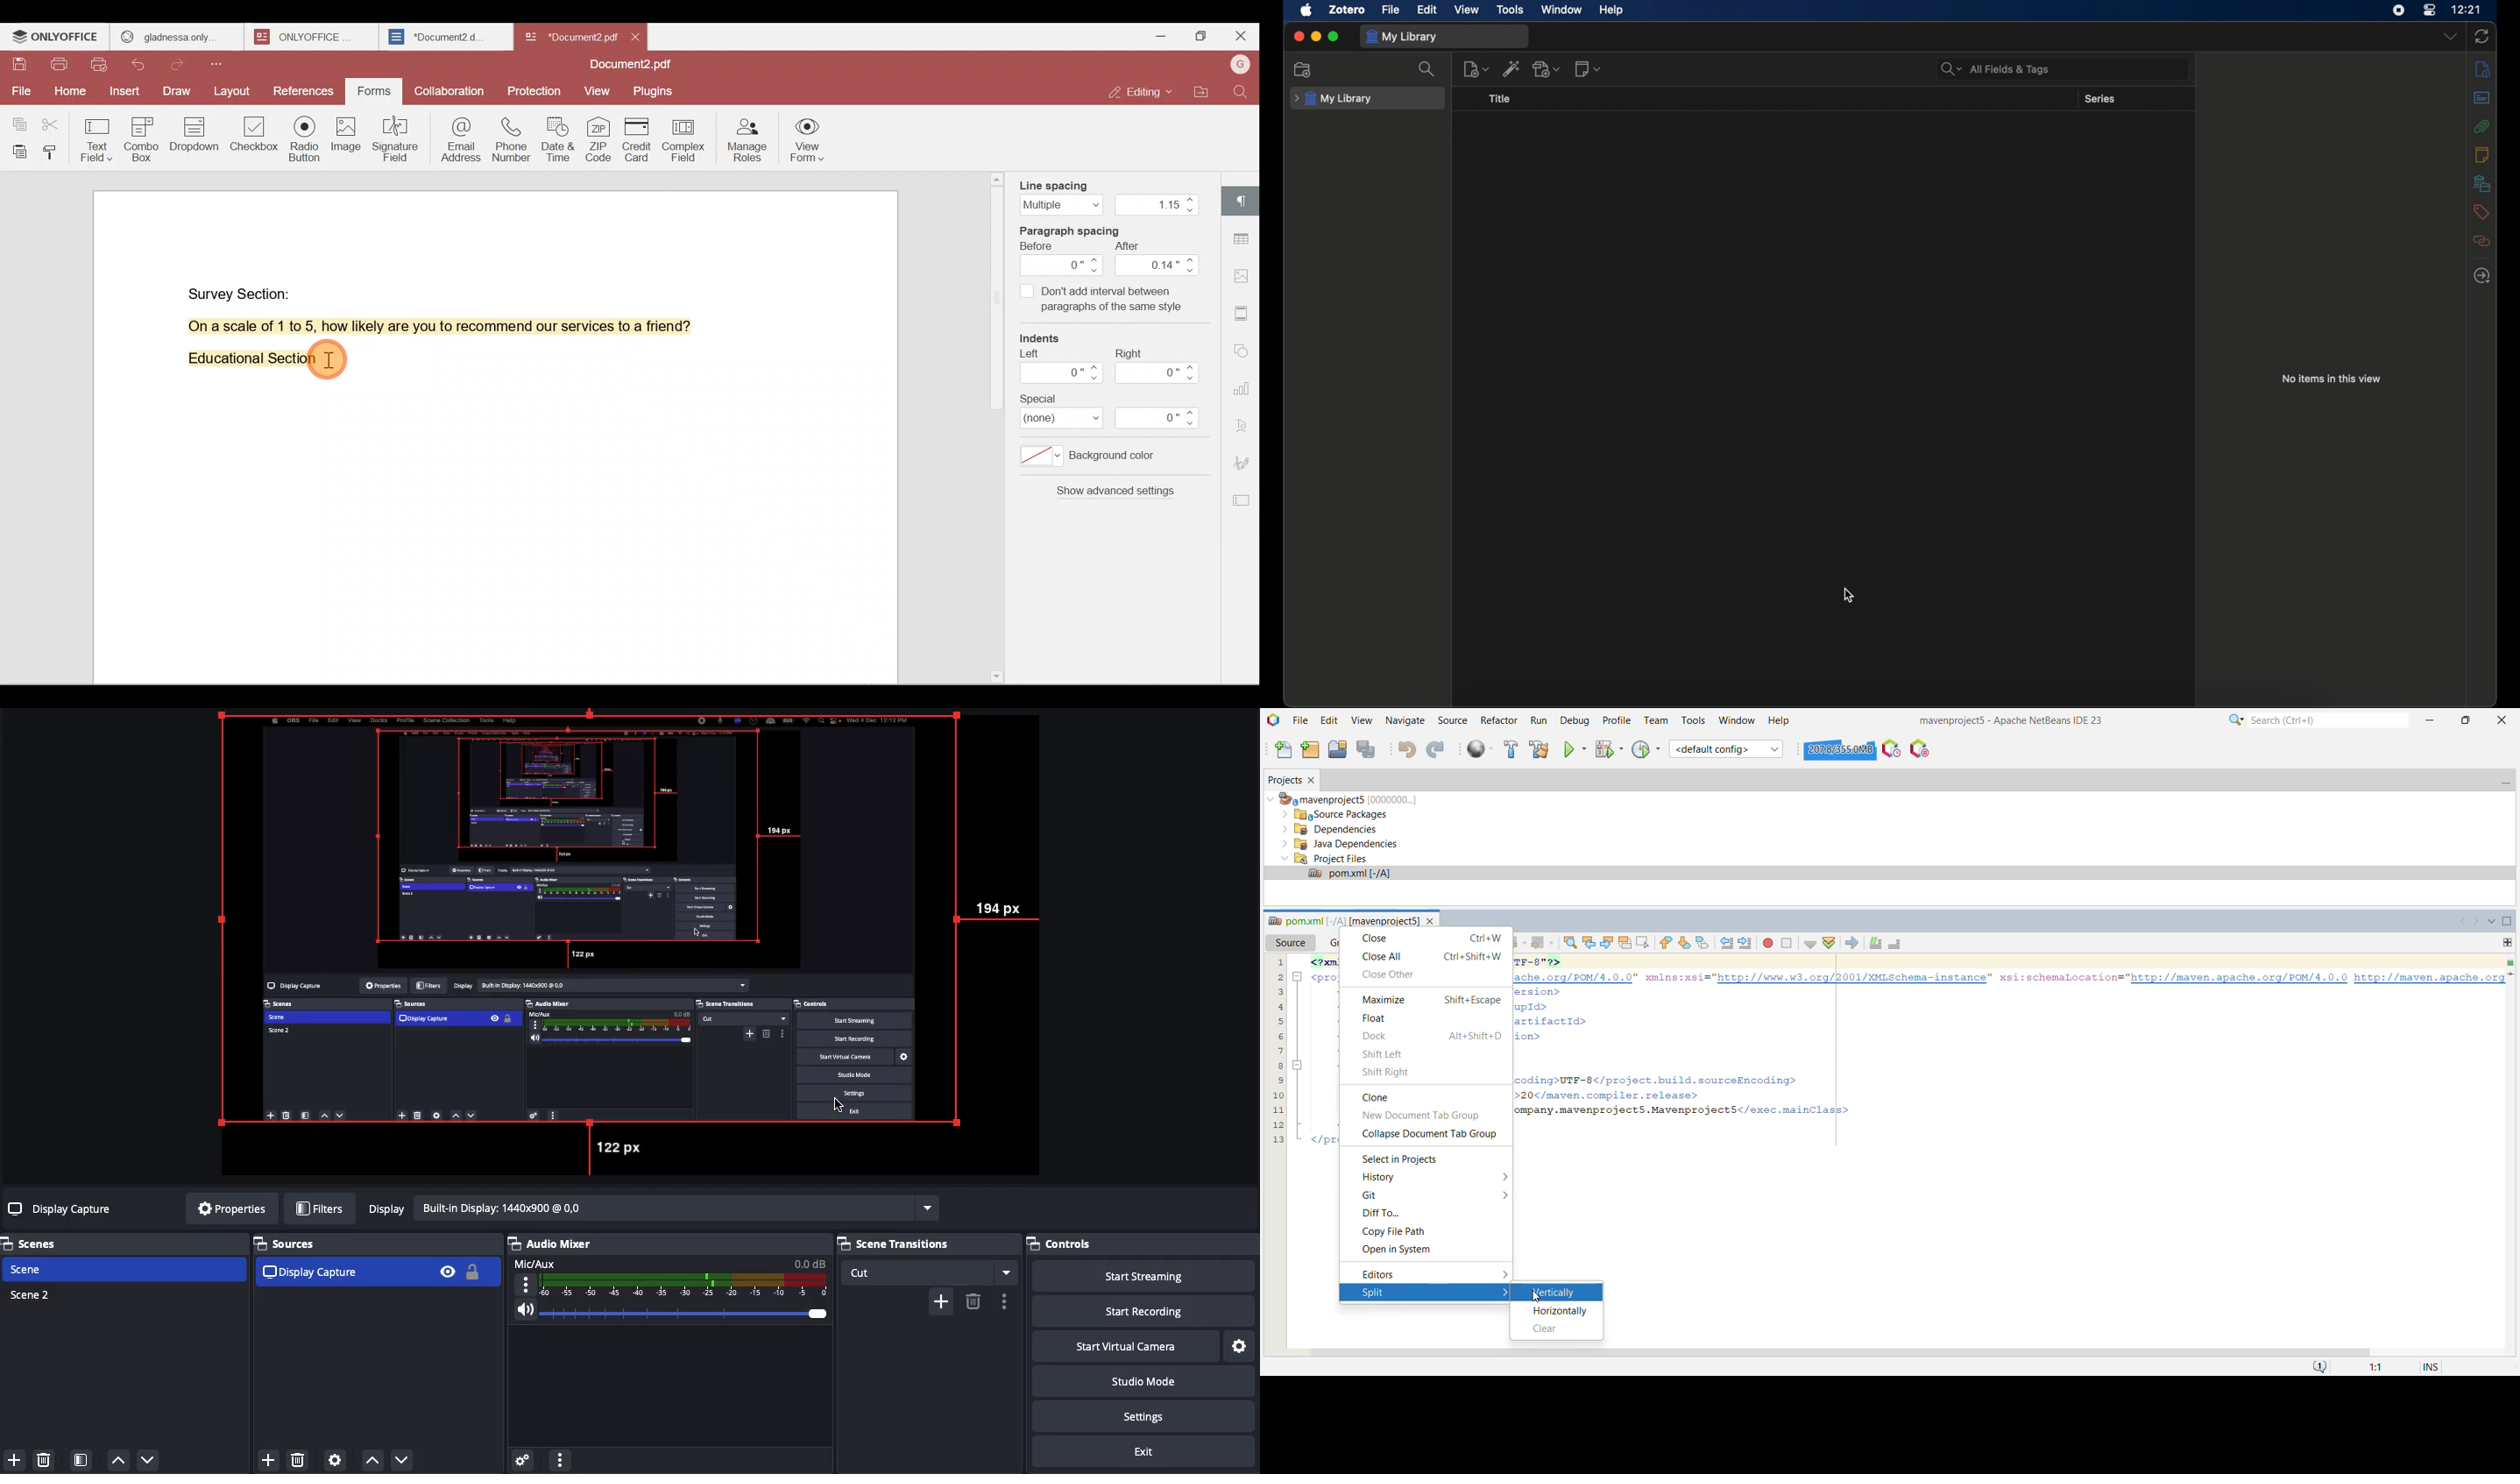 The height and width of the screenshot is (1484, 2520). Describe the element at coordinates (12, 1458) in the screenshot. I see `Add` at that location.